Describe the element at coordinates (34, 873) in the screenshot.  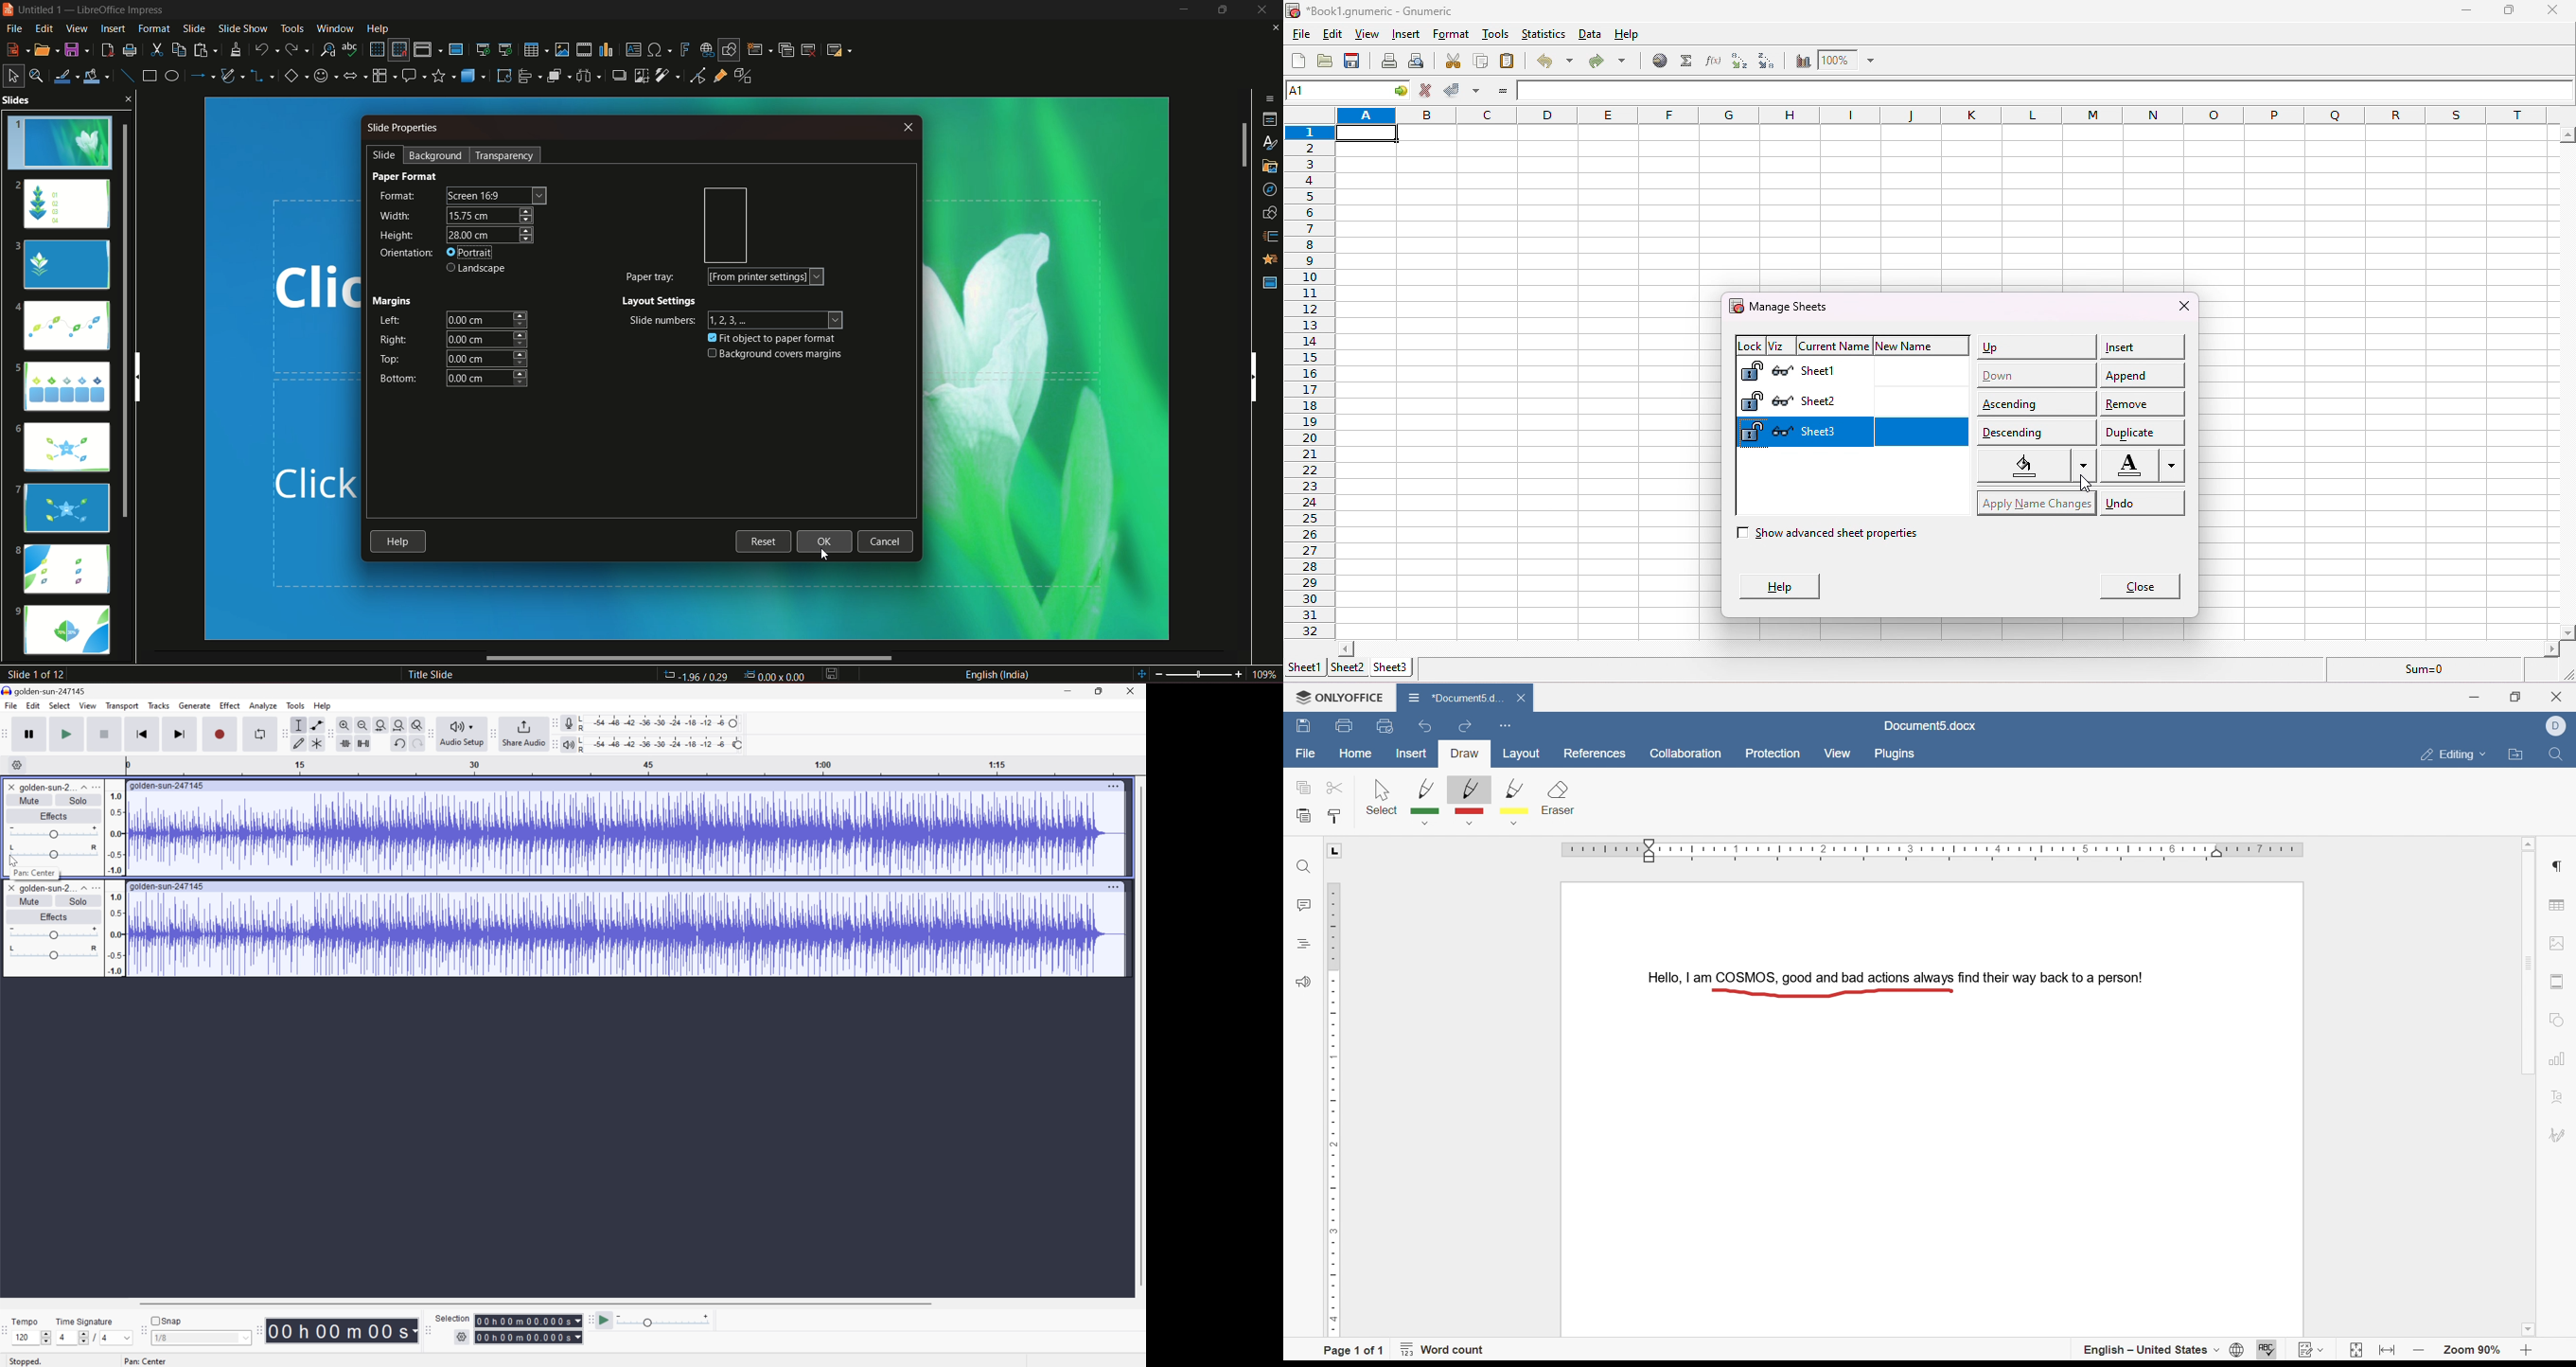
I see `Pan center` at that location.